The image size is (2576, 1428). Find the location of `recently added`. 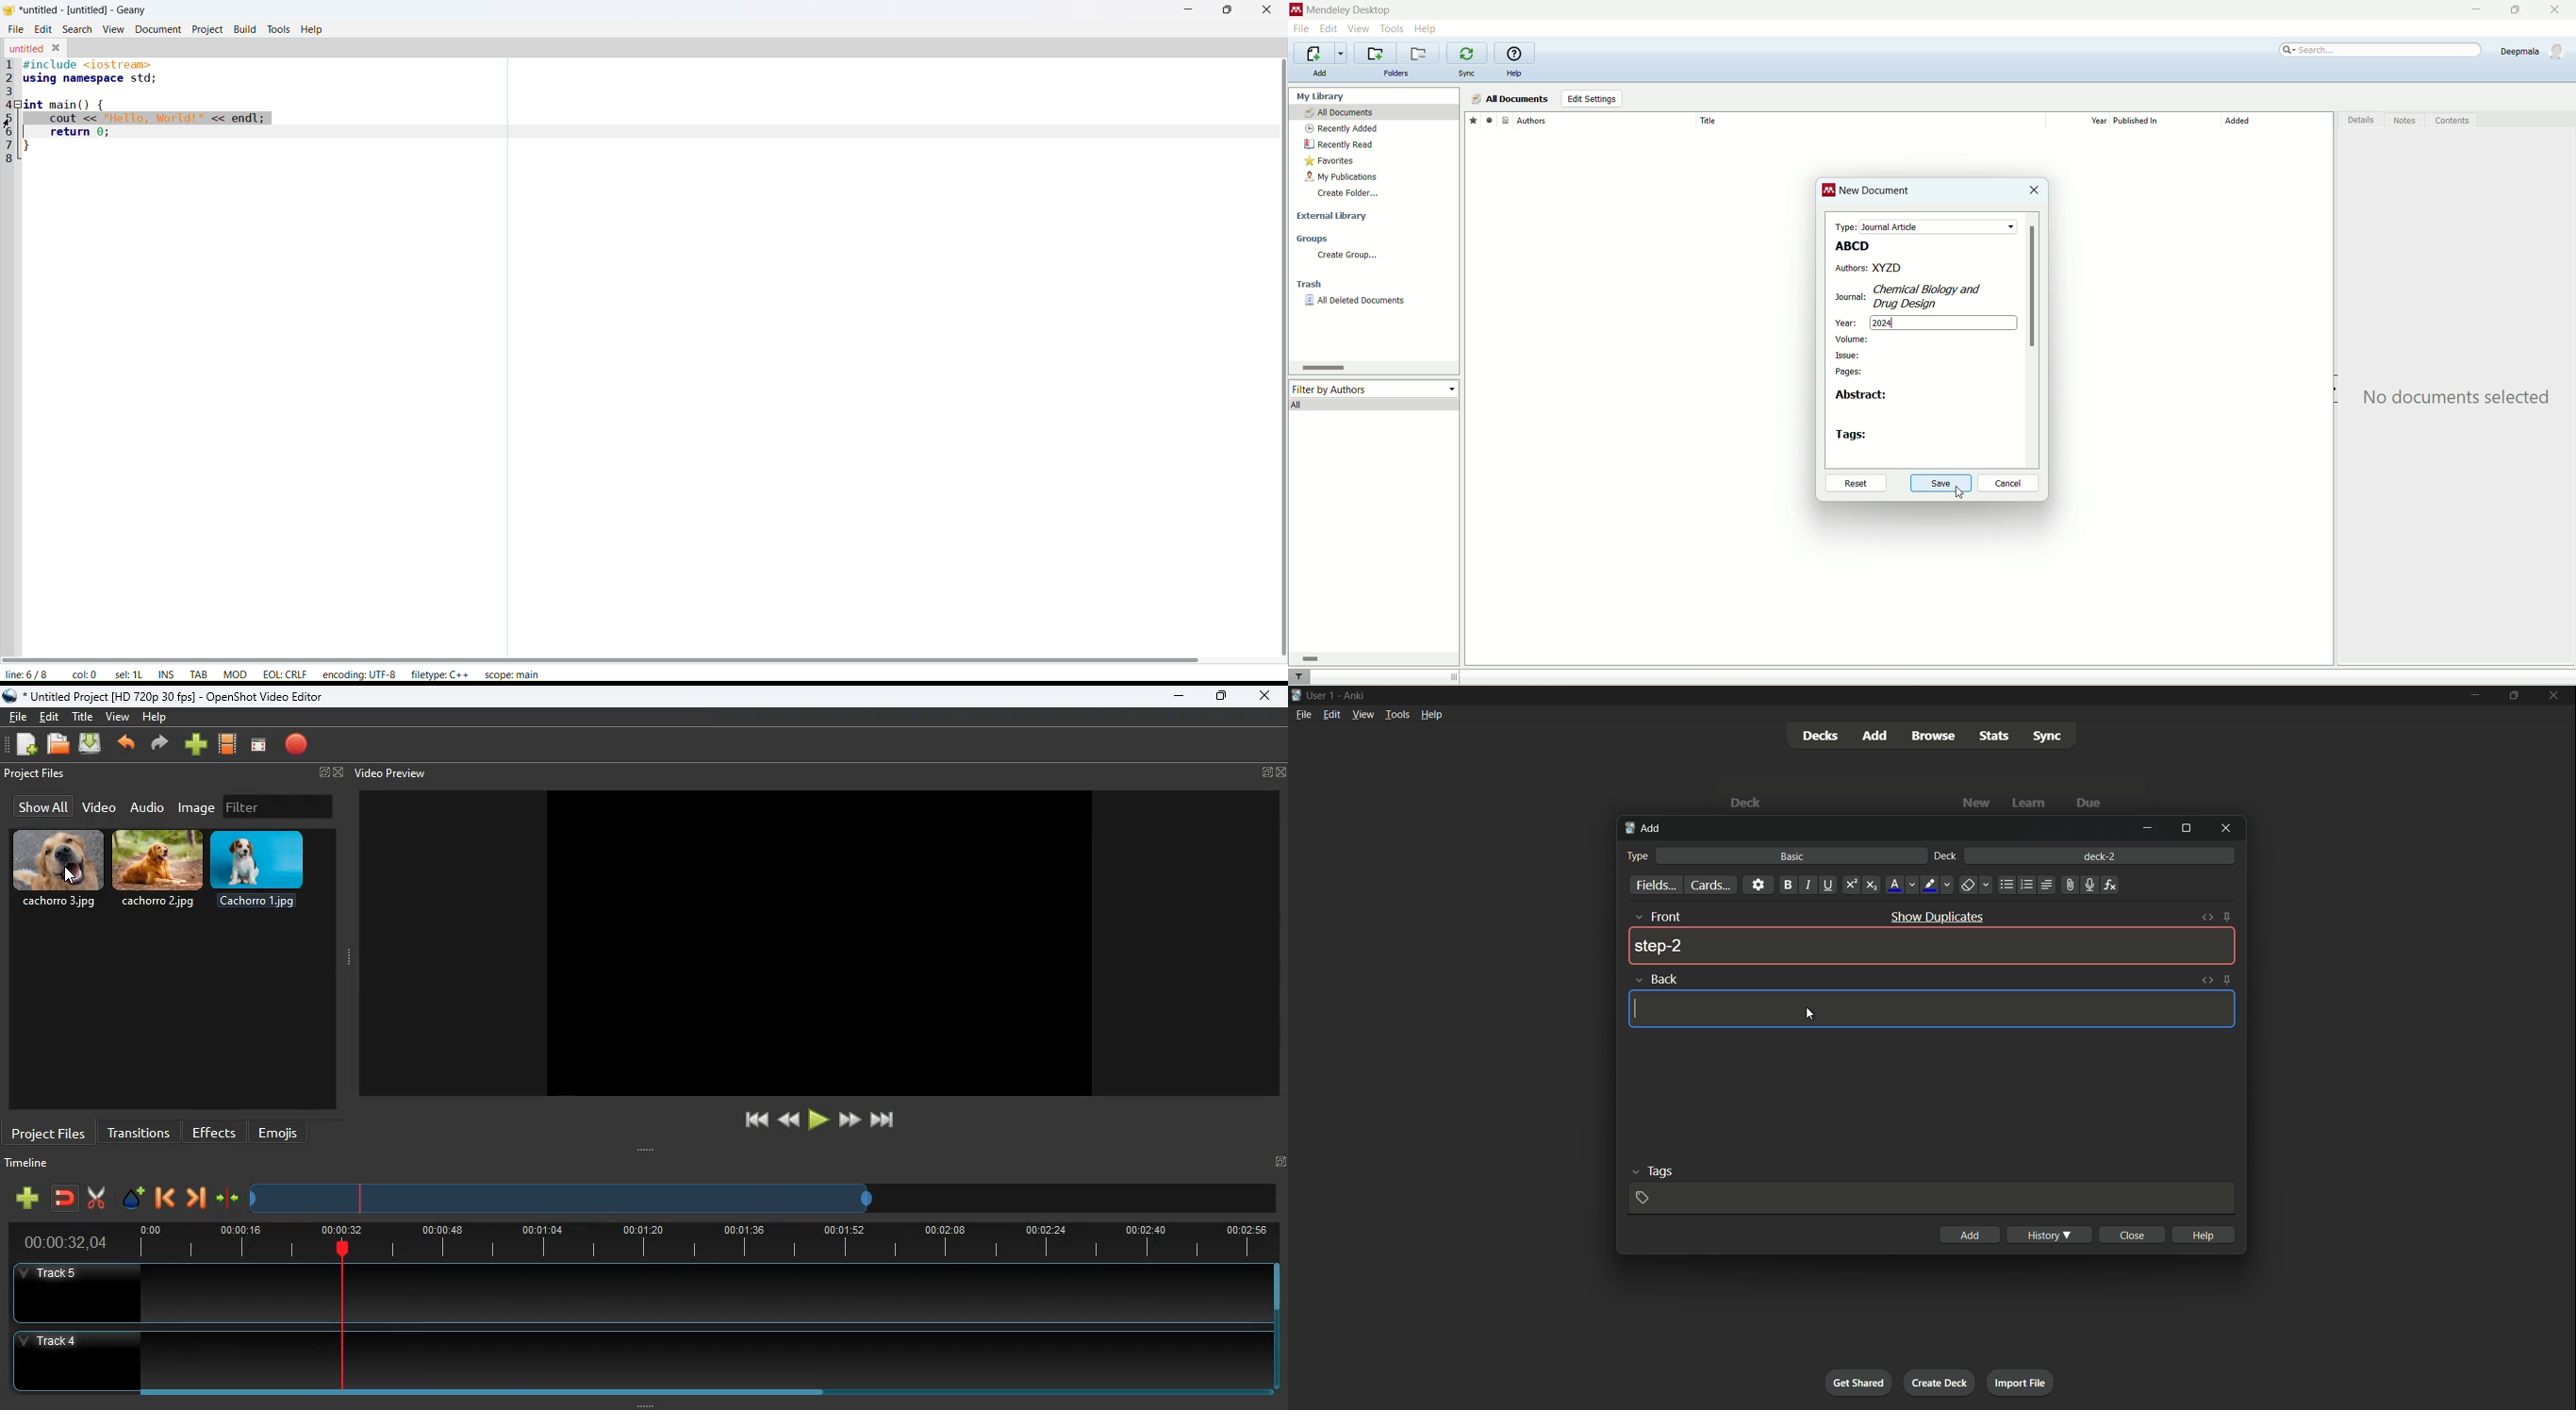

recently added is located at coordinates (1342, 129).